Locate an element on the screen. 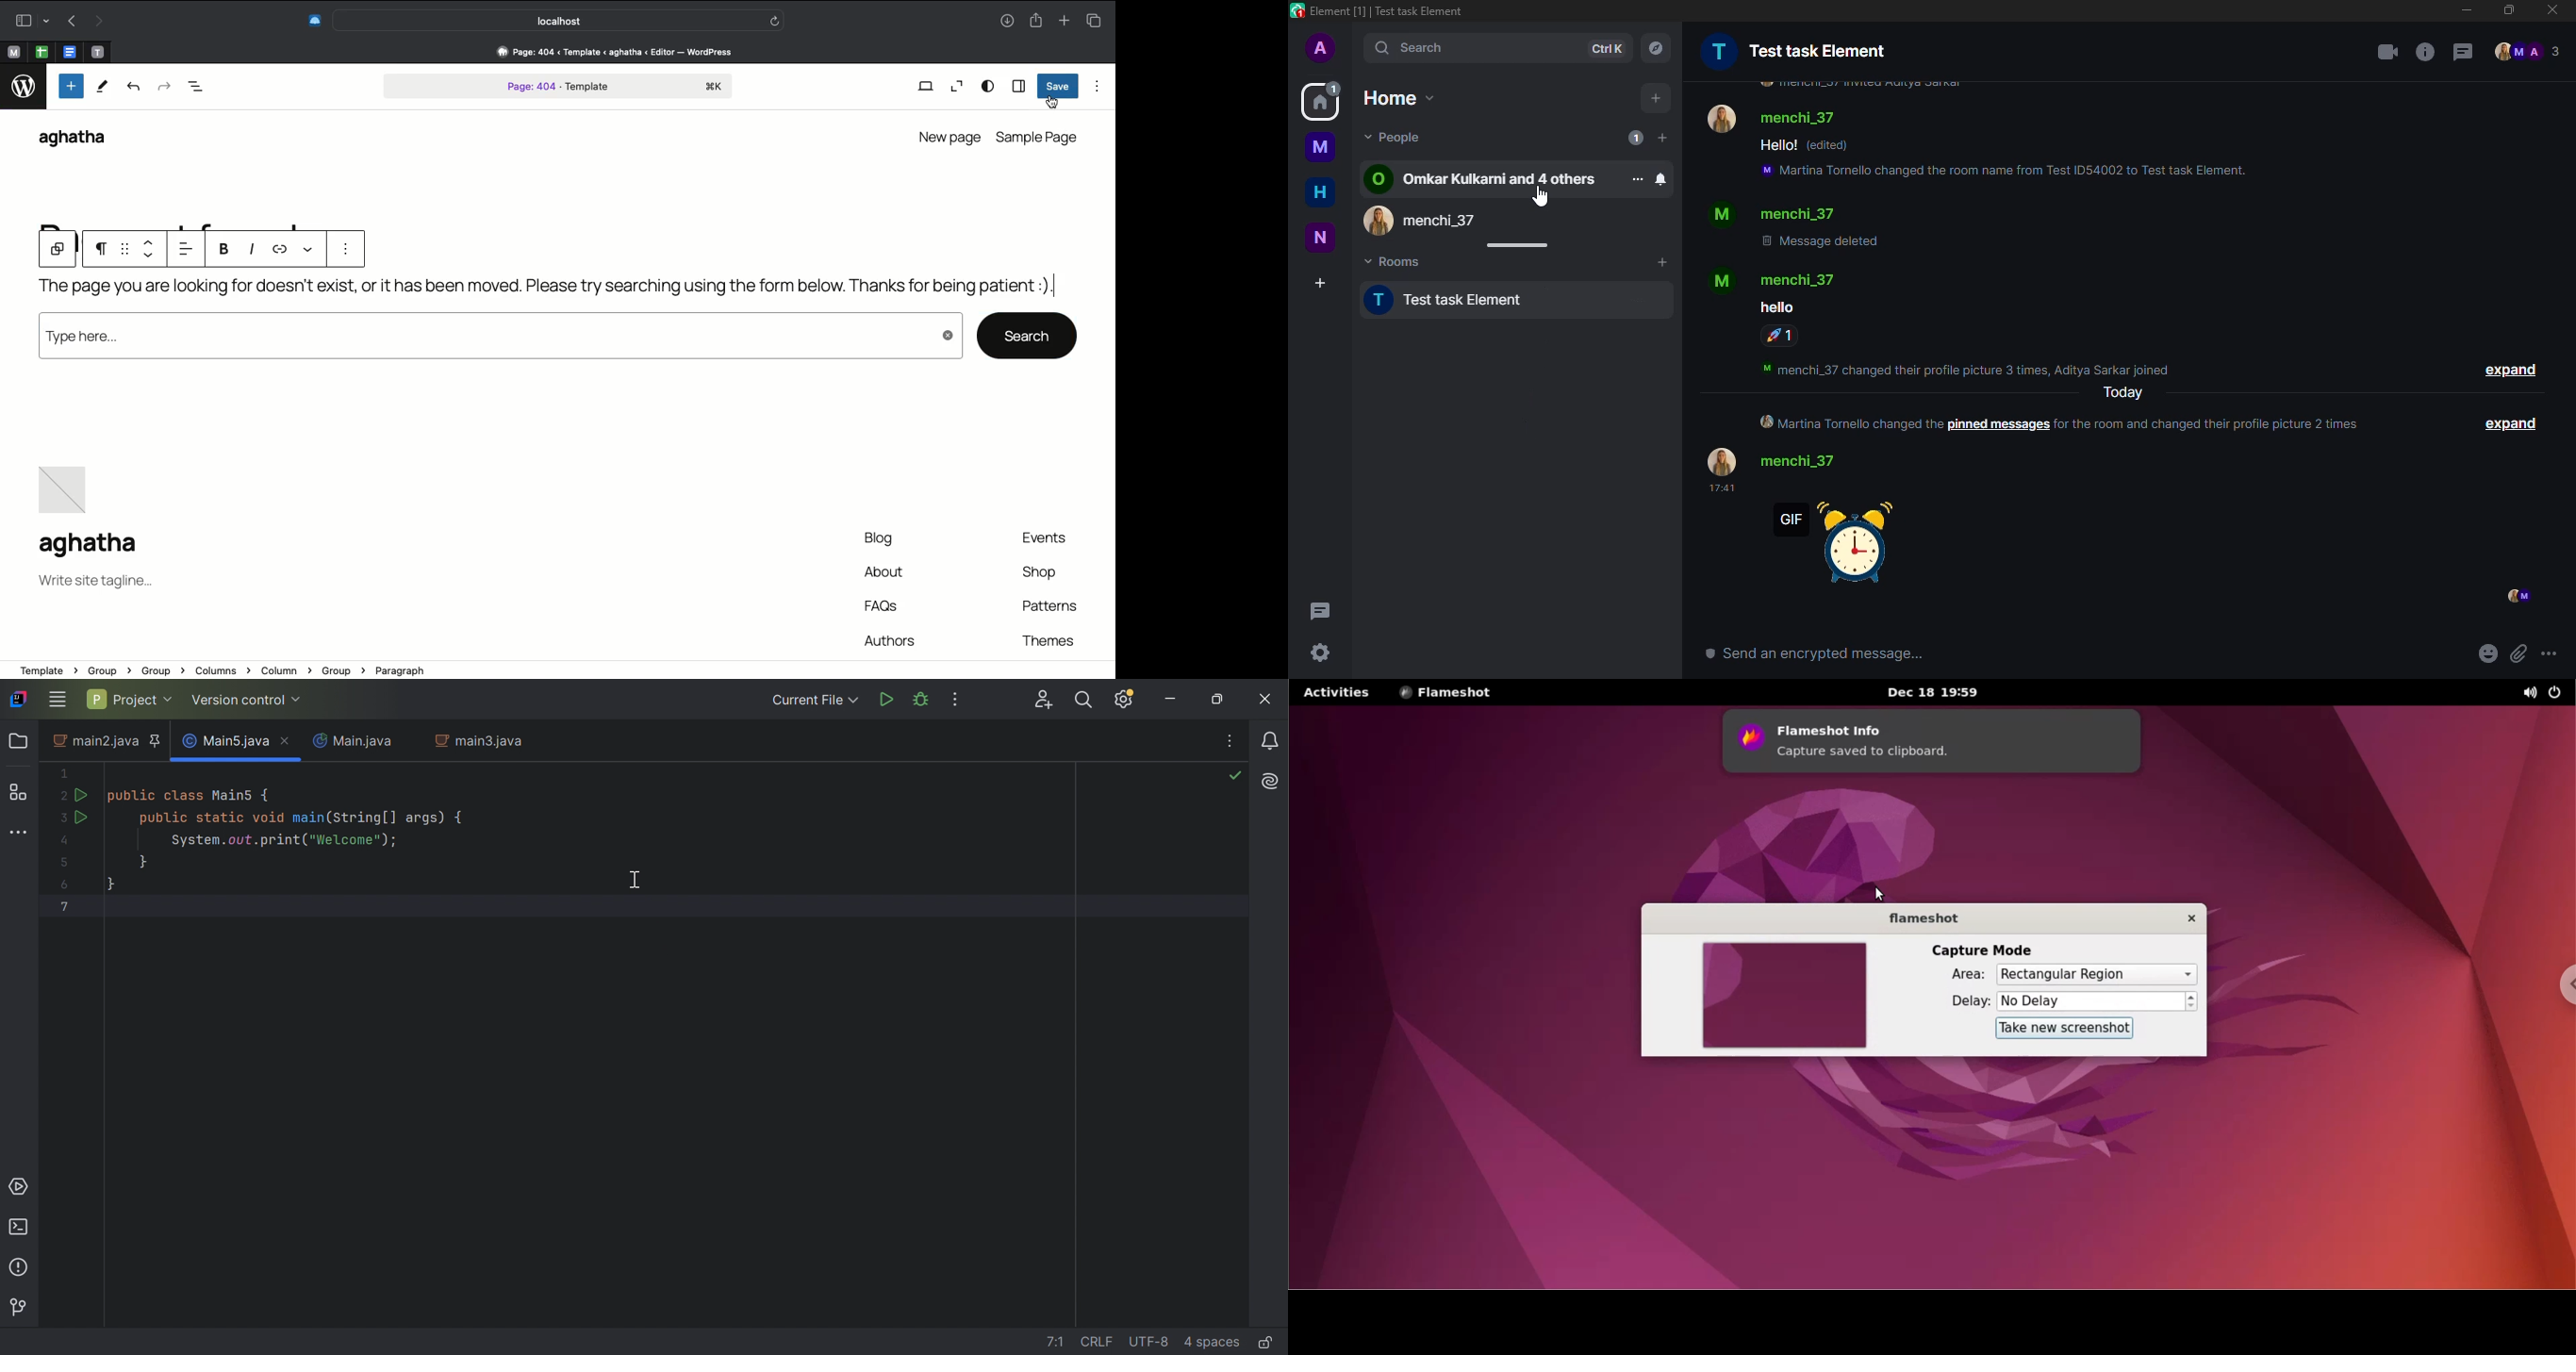 This screenshot has width=2576, height=1372. minimize is located at coordinates (2463, 10).